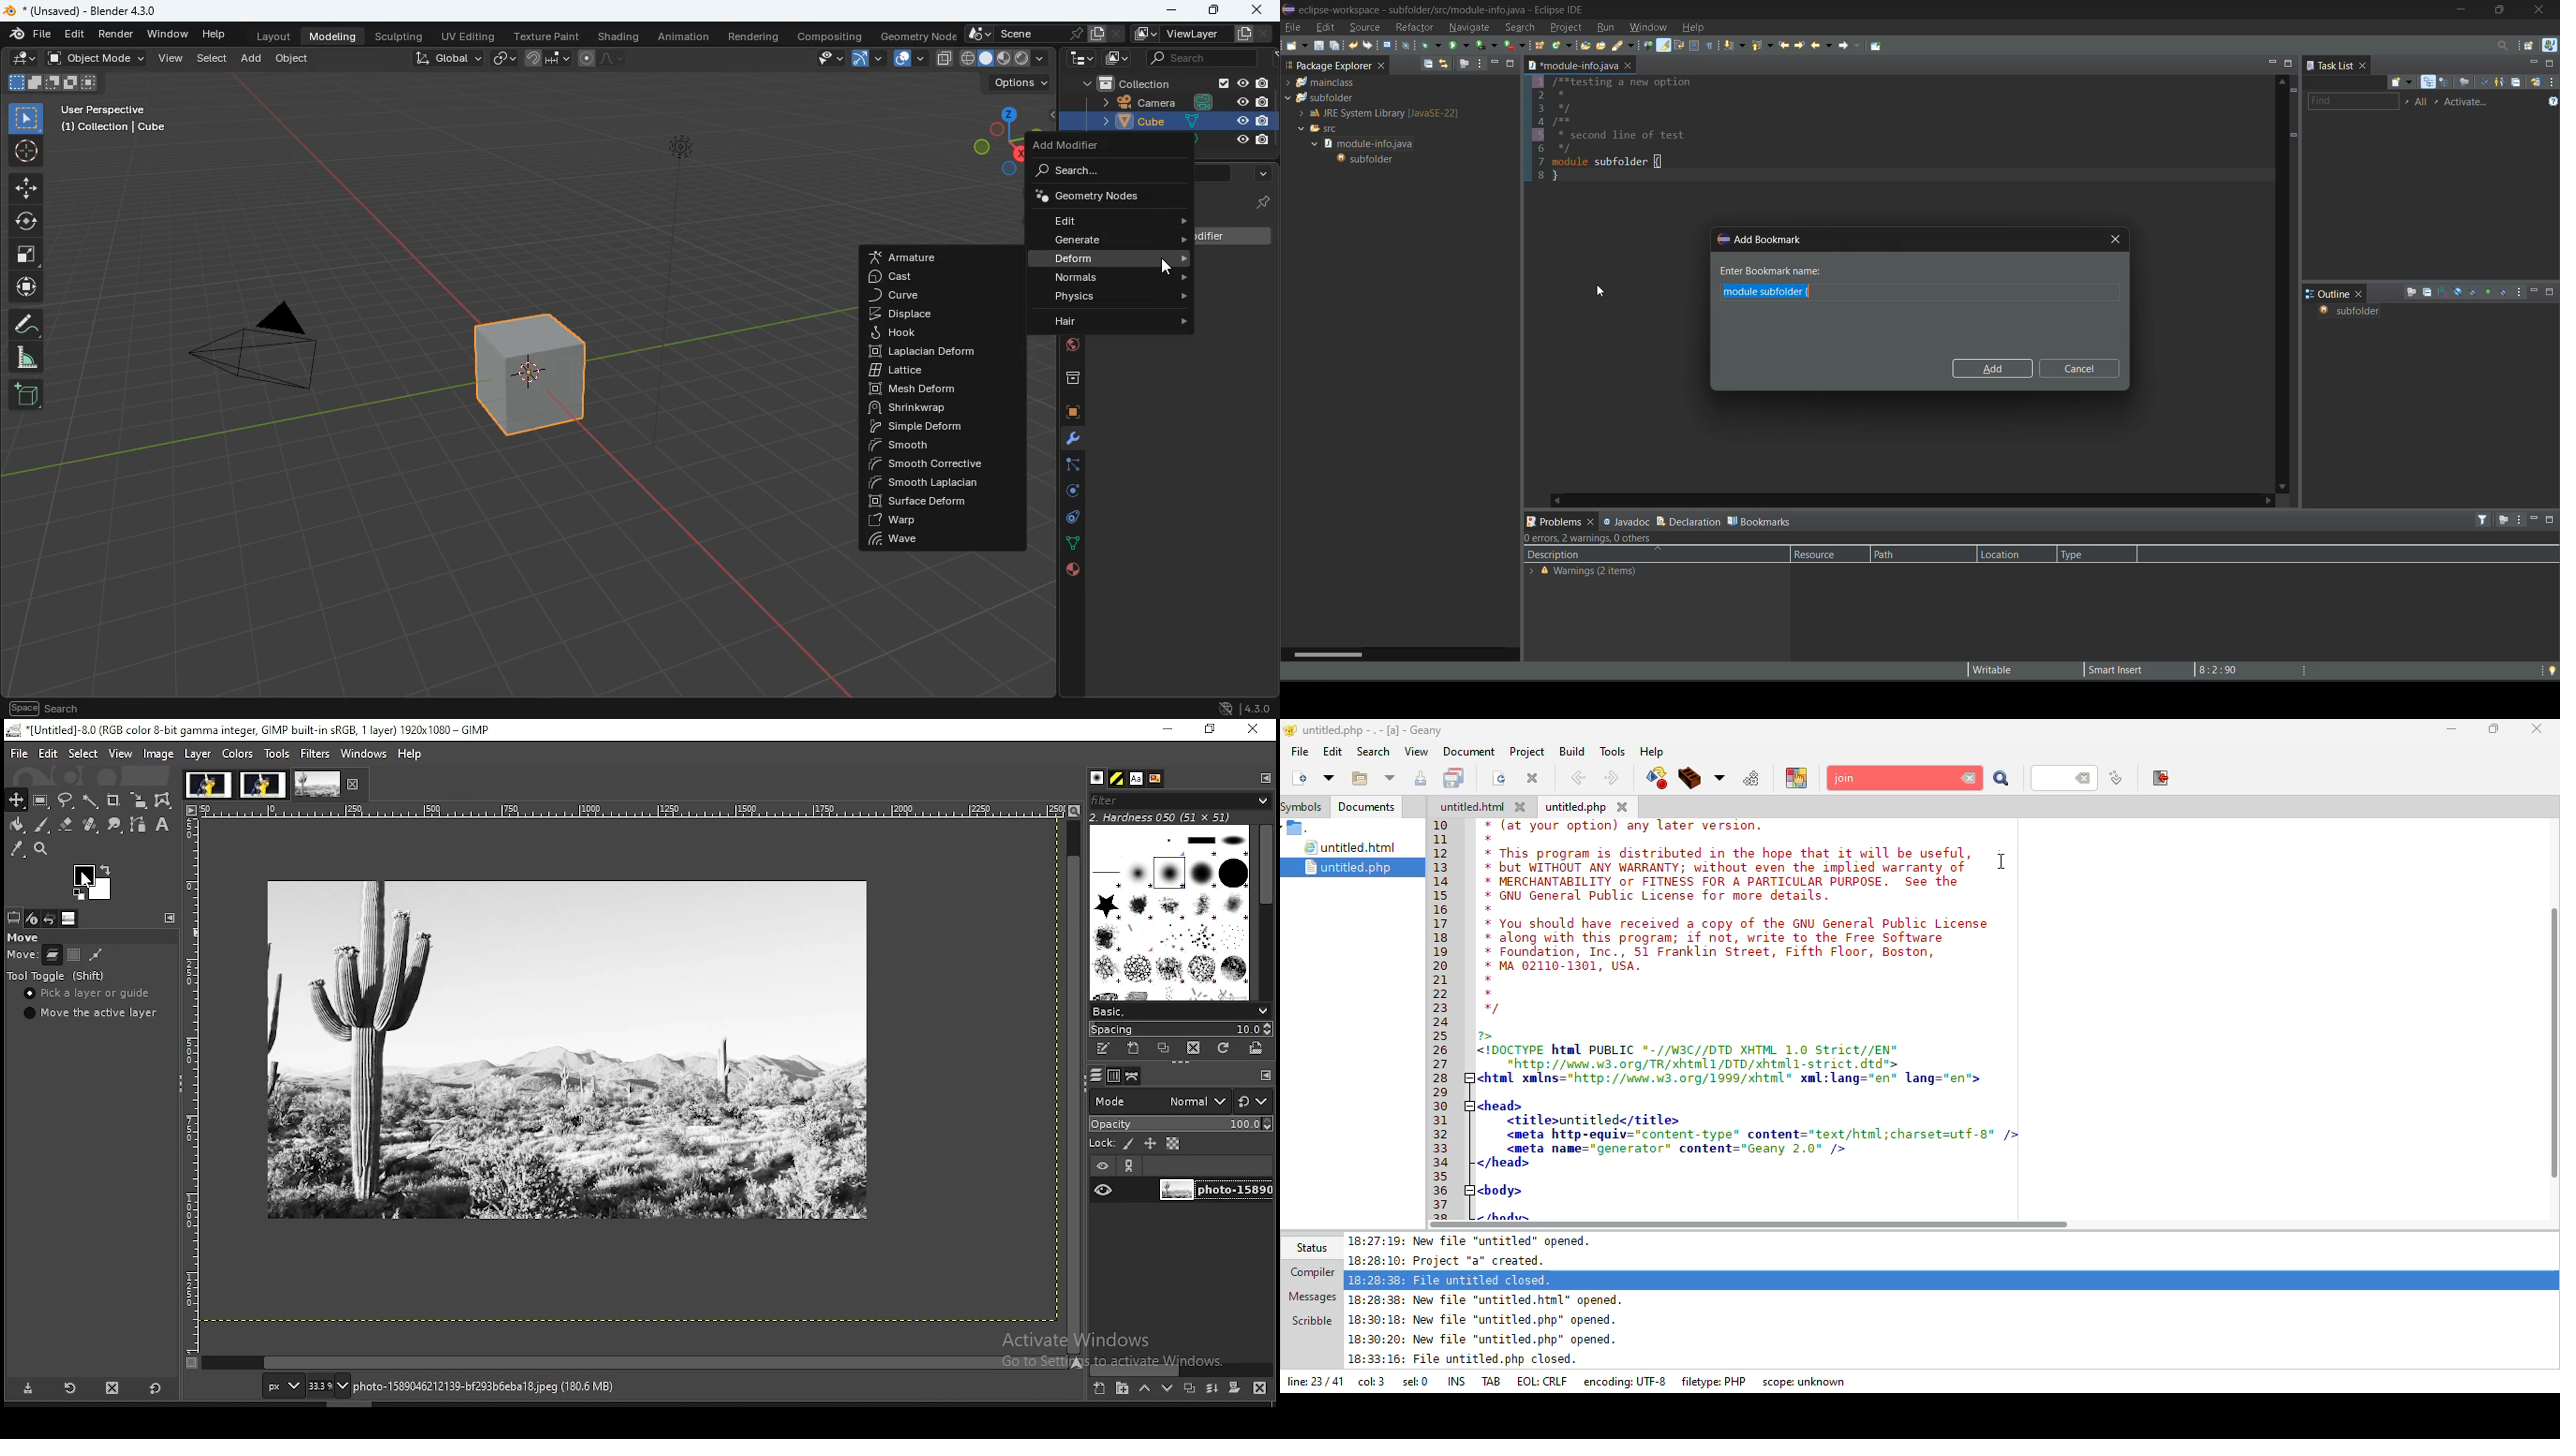 The width and height of the screenshot is (2576, 1456). What do you see at coordinates (1100, 171) in the screenshot?
I see `search` at bounding box center [1100, 171].